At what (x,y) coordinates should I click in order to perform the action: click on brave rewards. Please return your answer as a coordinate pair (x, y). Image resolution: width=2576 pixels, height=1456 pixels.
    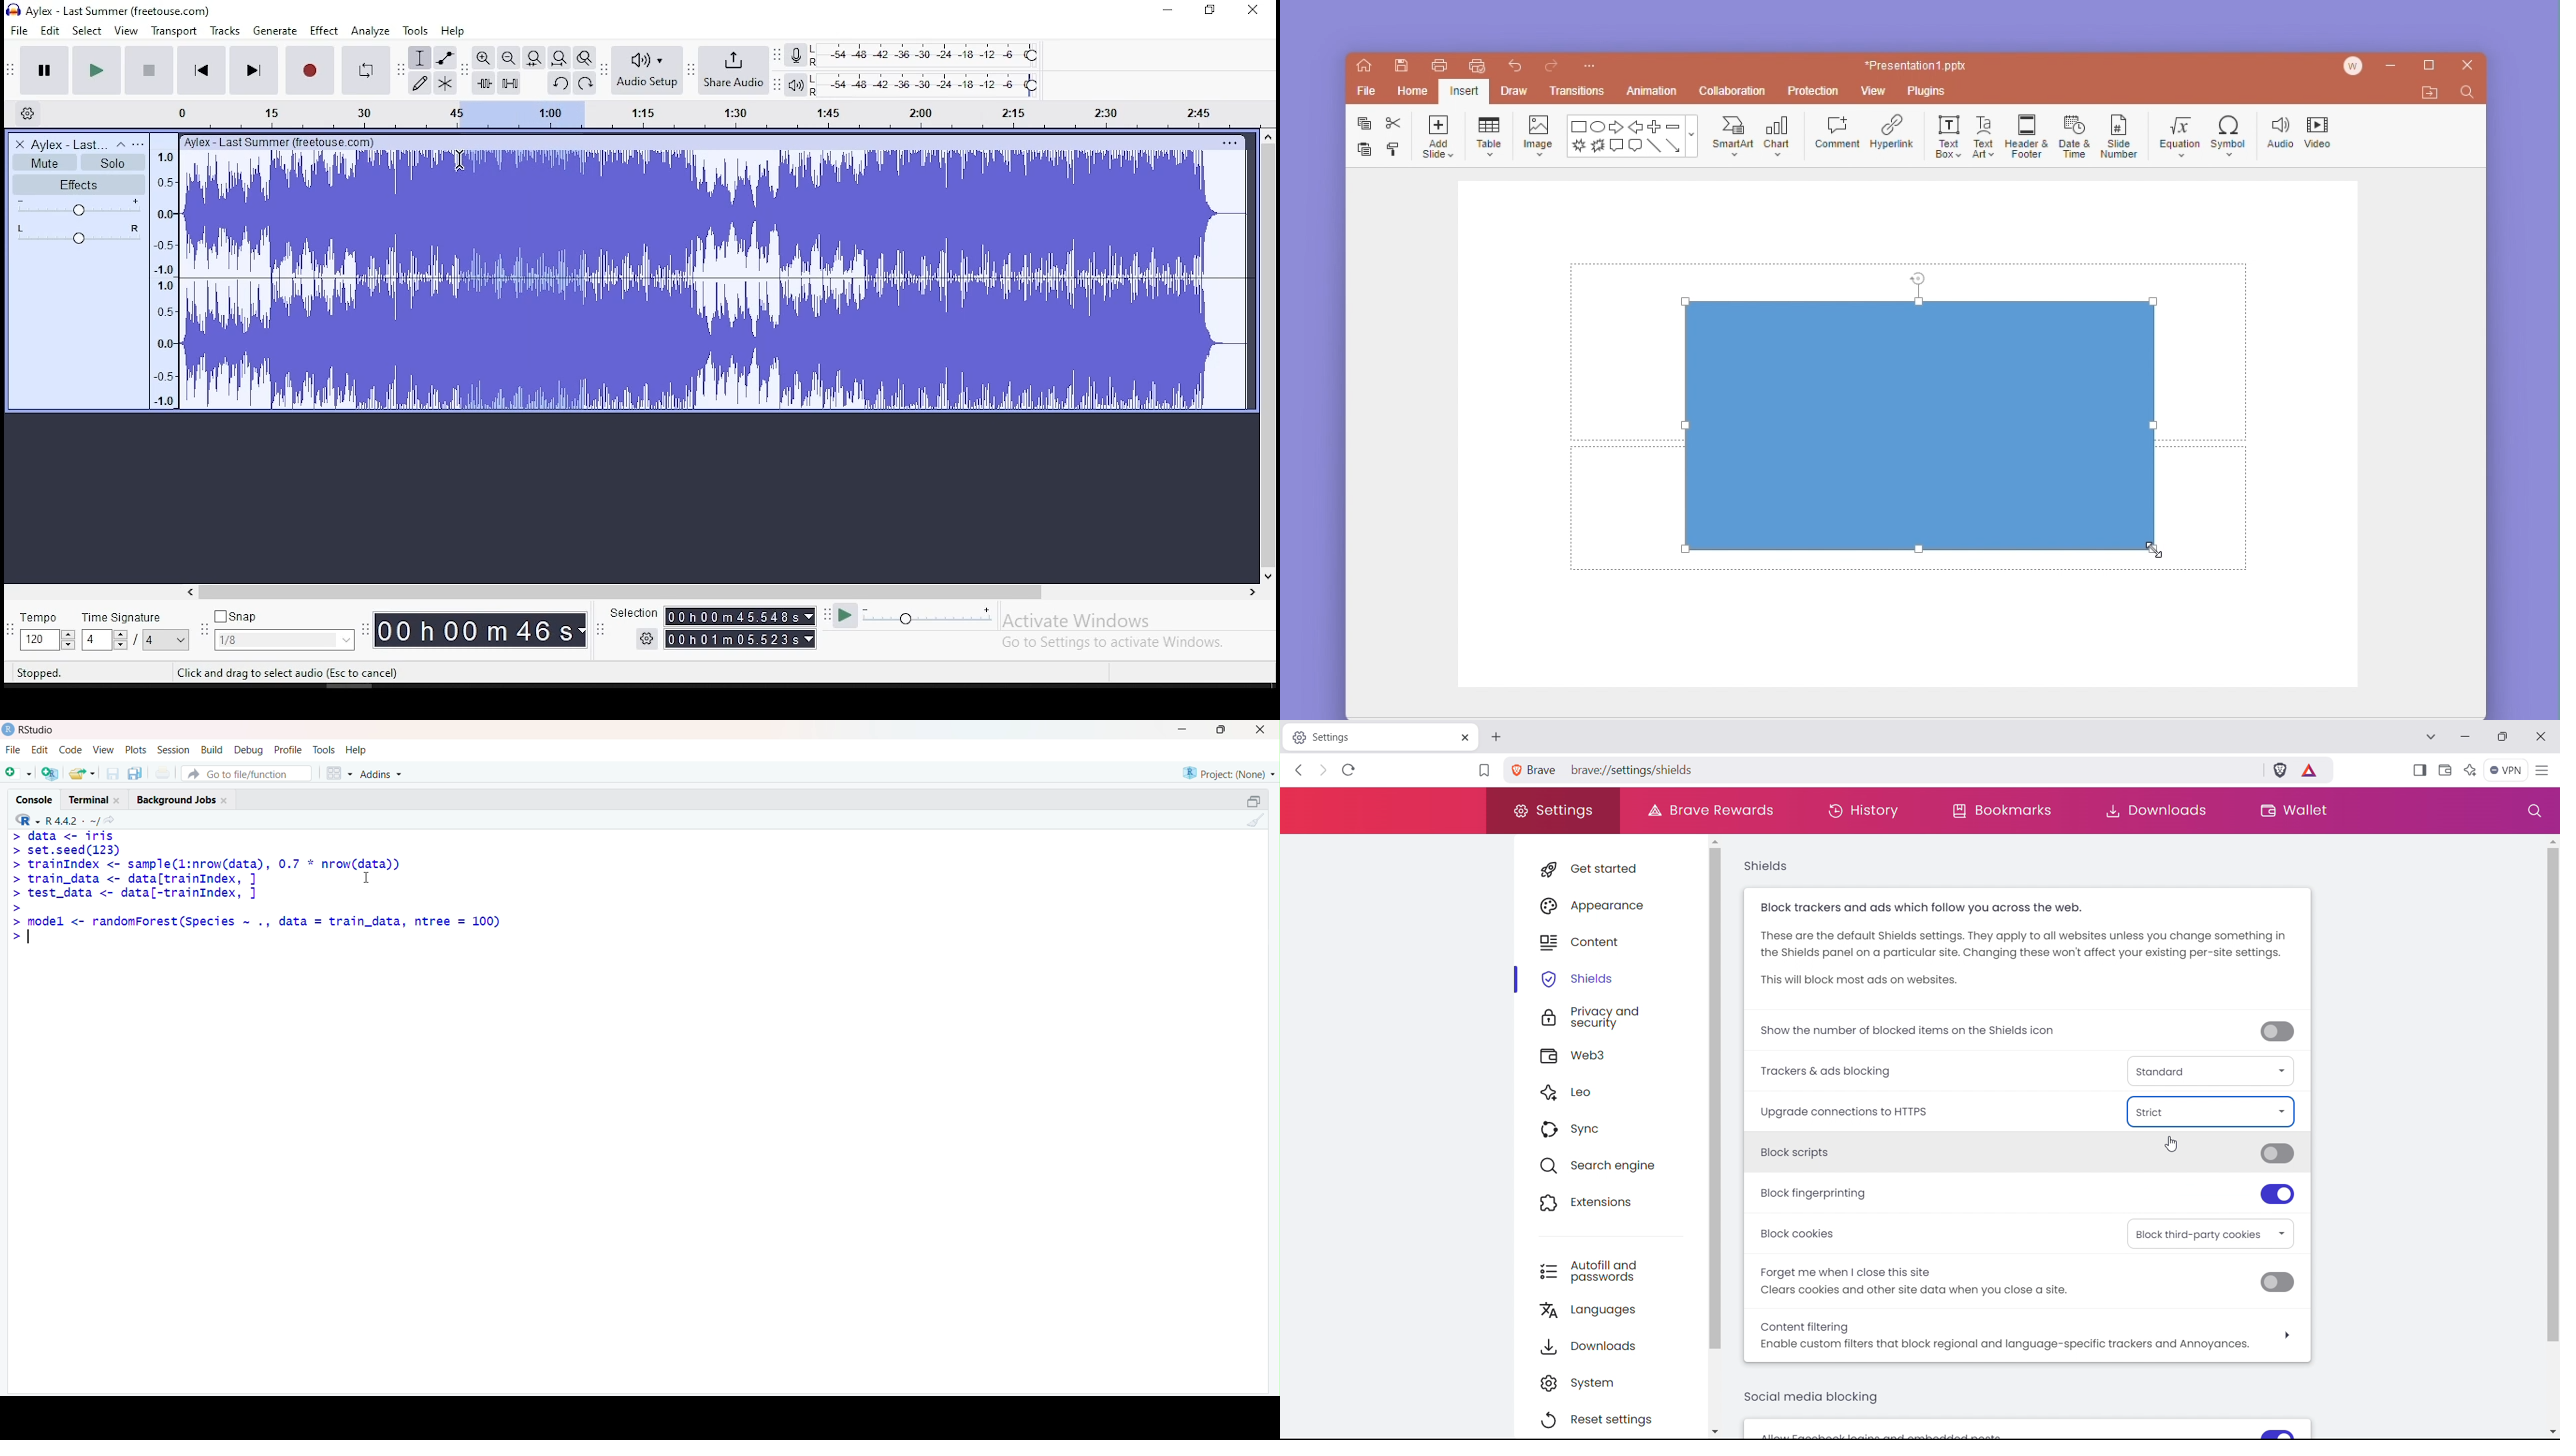
    Looking at the image, I should click on (2310, 769).